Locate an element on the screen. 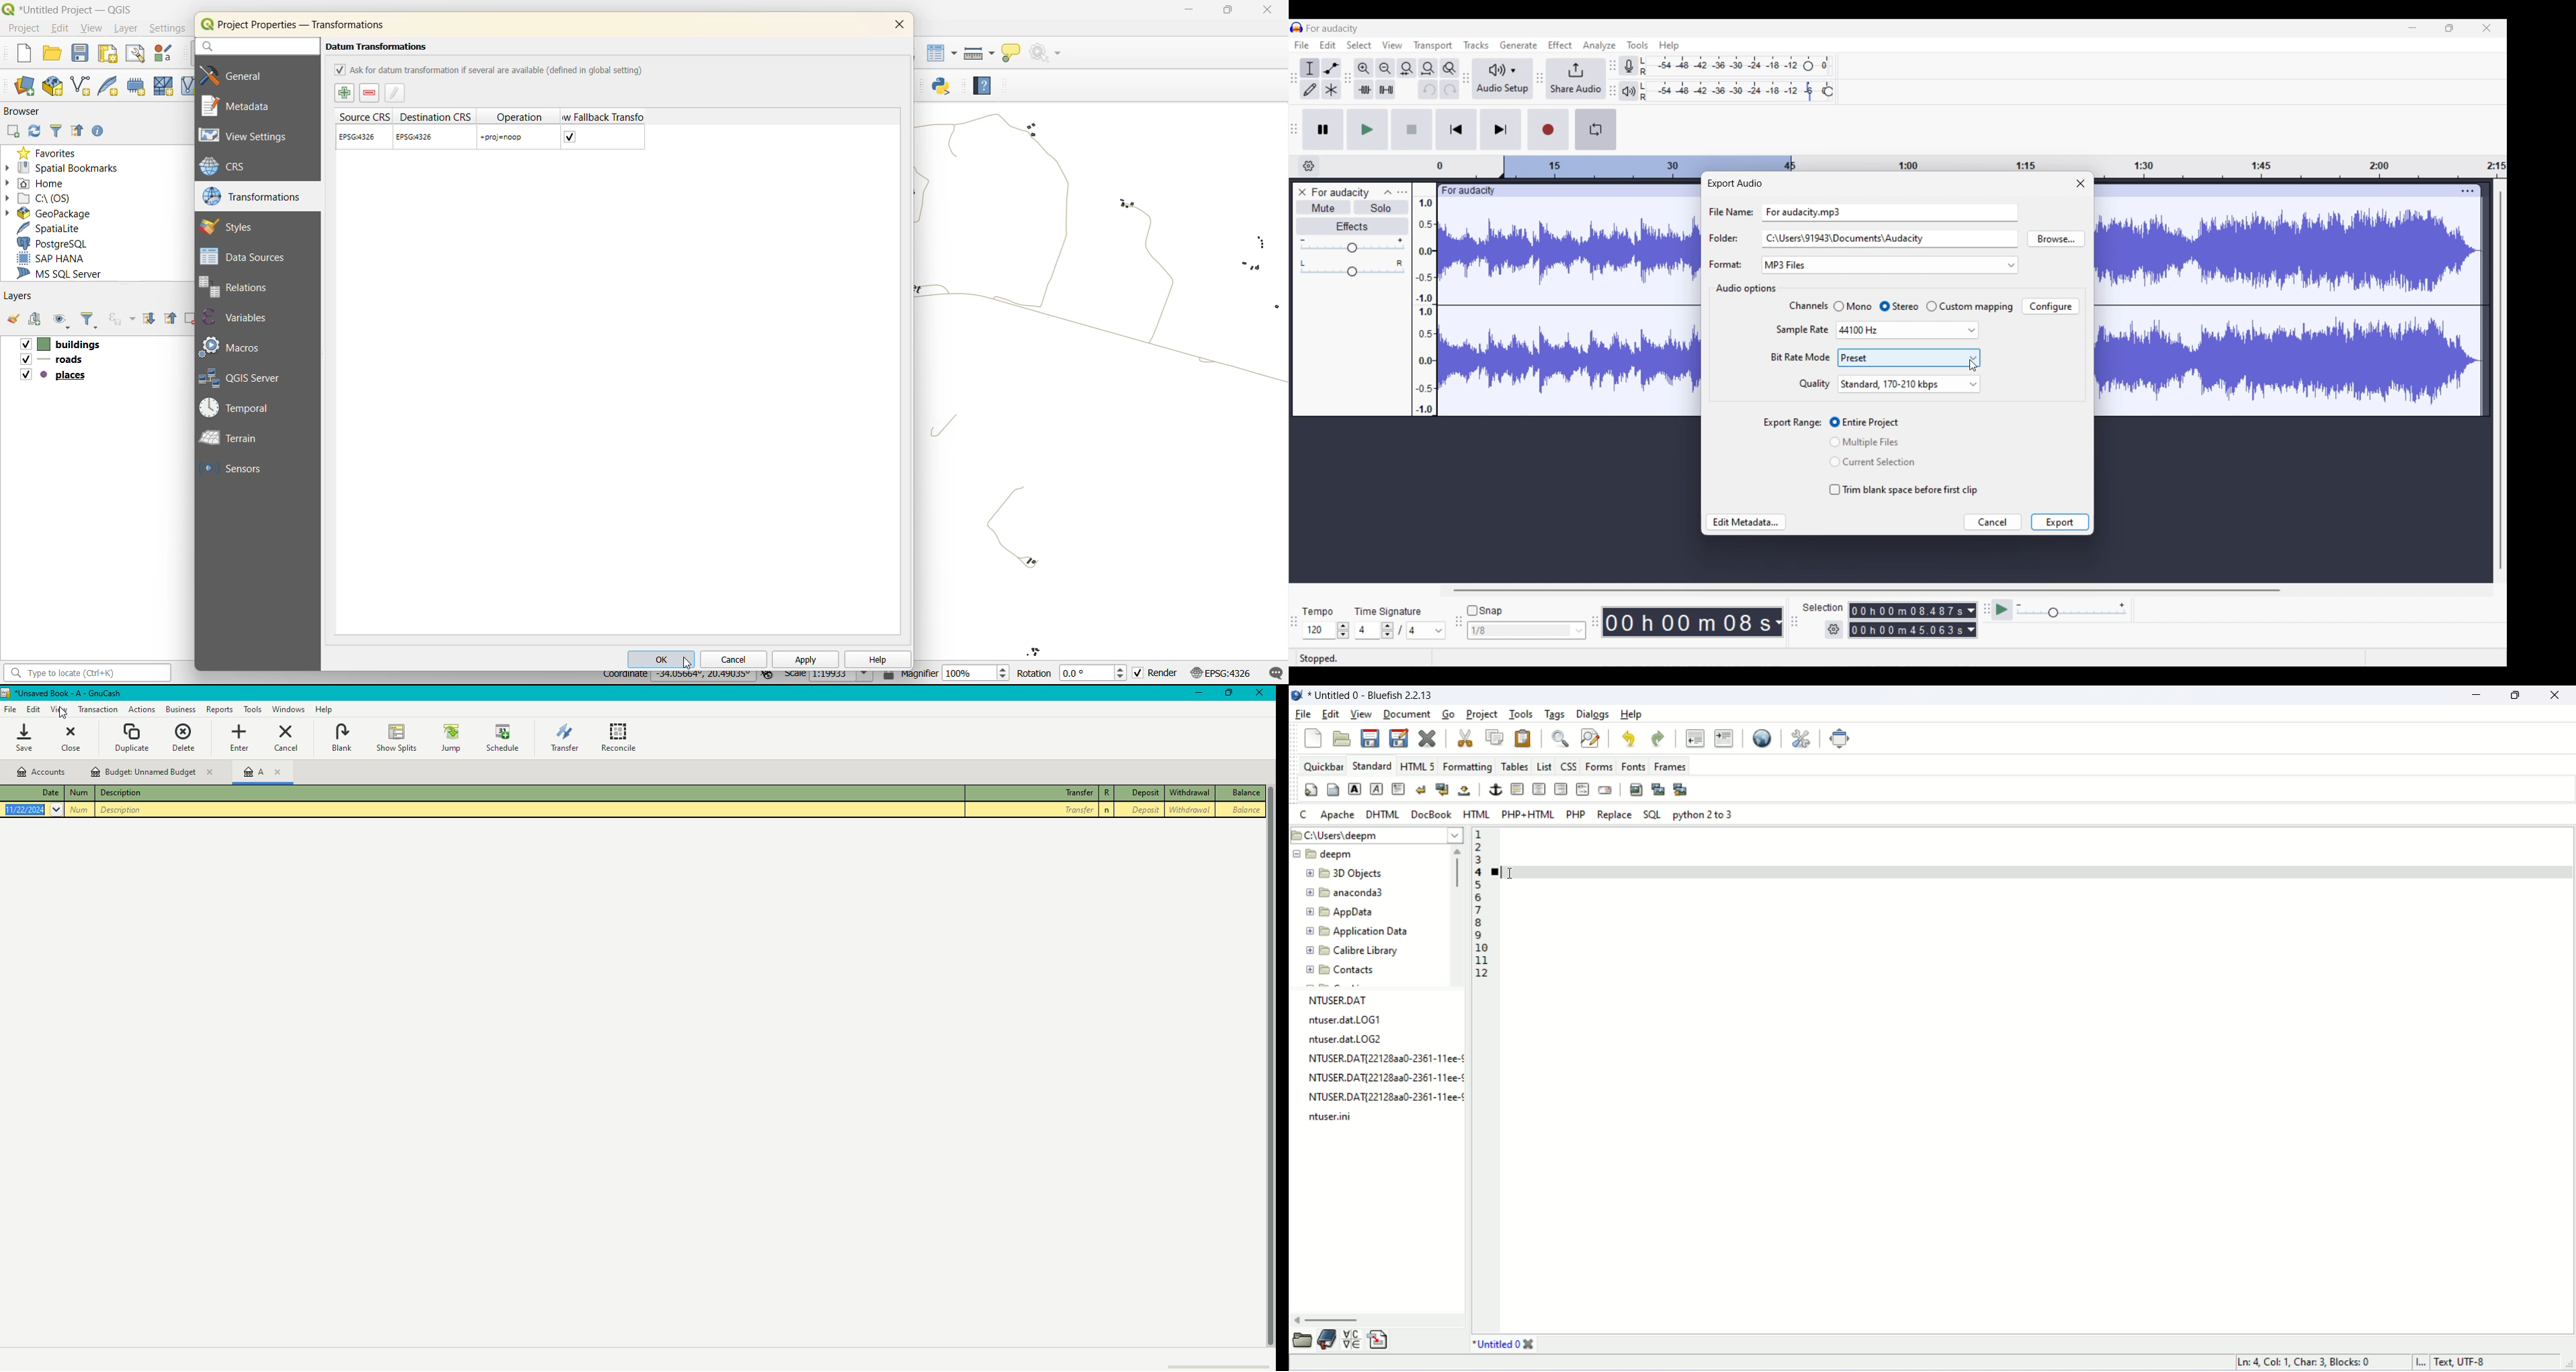 This screenshot has height=1372, width=2576. roads is located at coordinates (52, 361).